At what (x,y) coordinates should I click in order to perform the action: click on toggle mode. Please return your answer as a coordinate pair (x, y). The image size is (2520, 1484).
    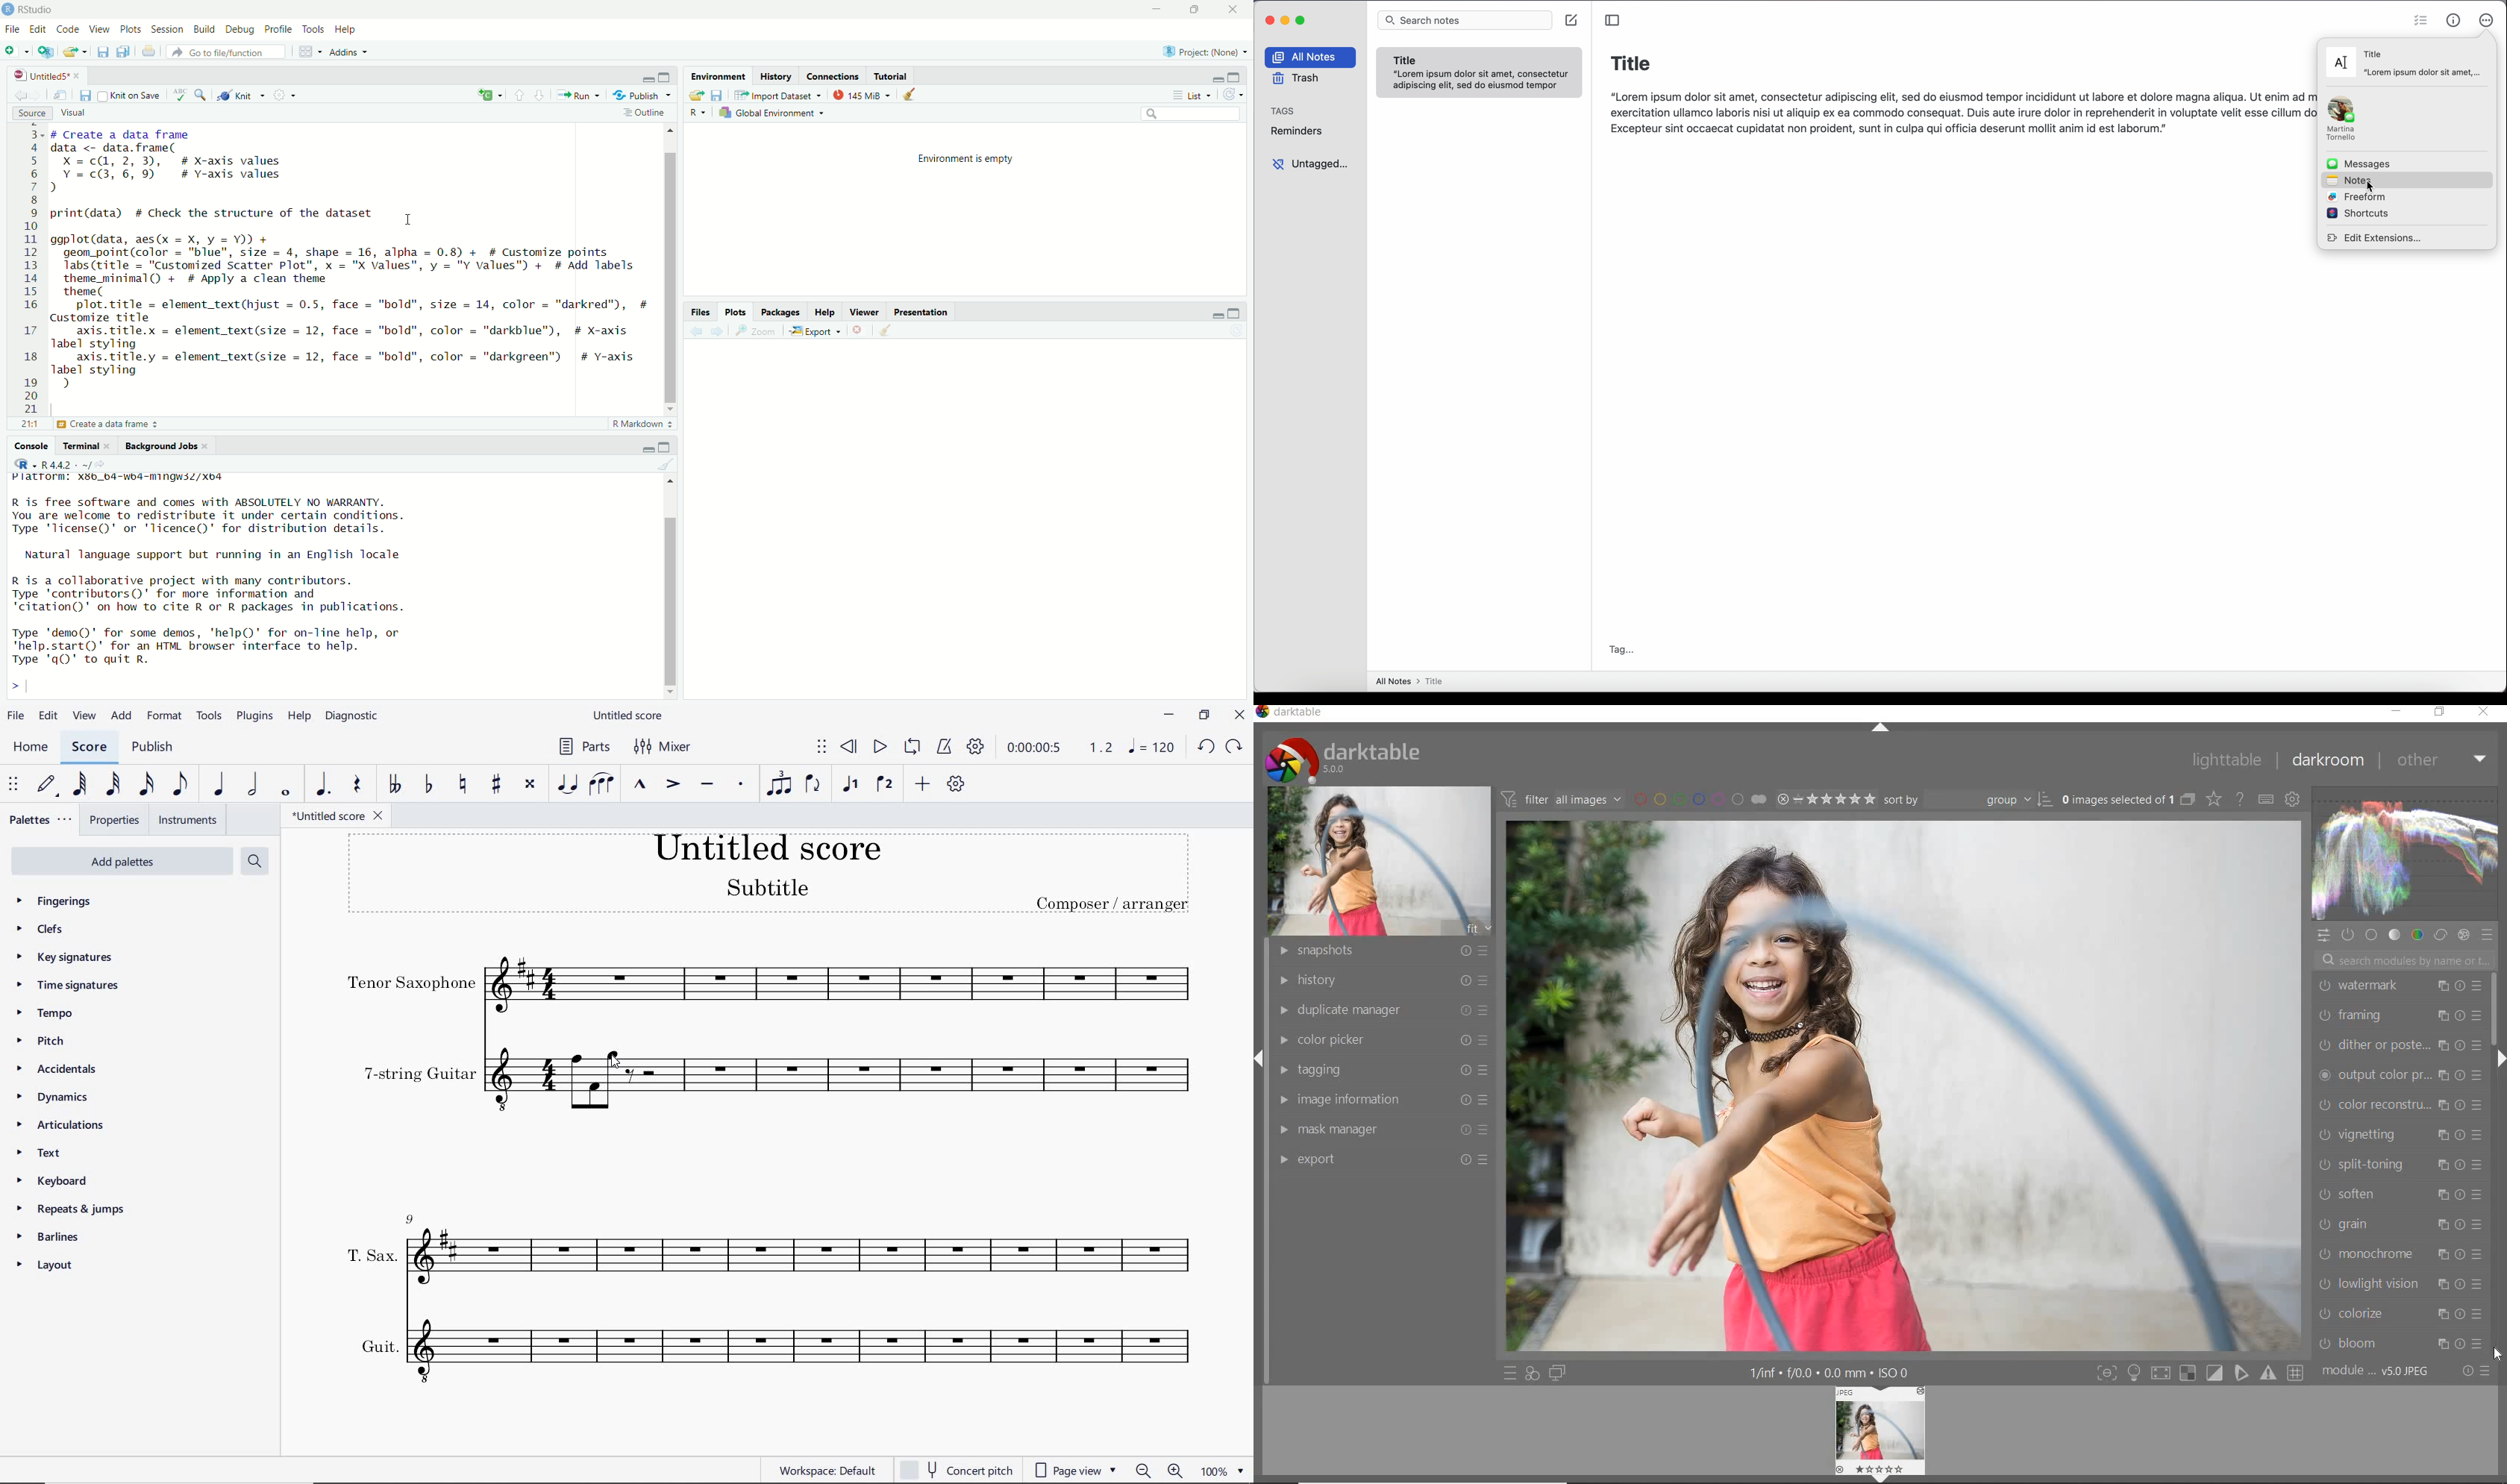
    Looking at the image, I should click on (2106, 1373).